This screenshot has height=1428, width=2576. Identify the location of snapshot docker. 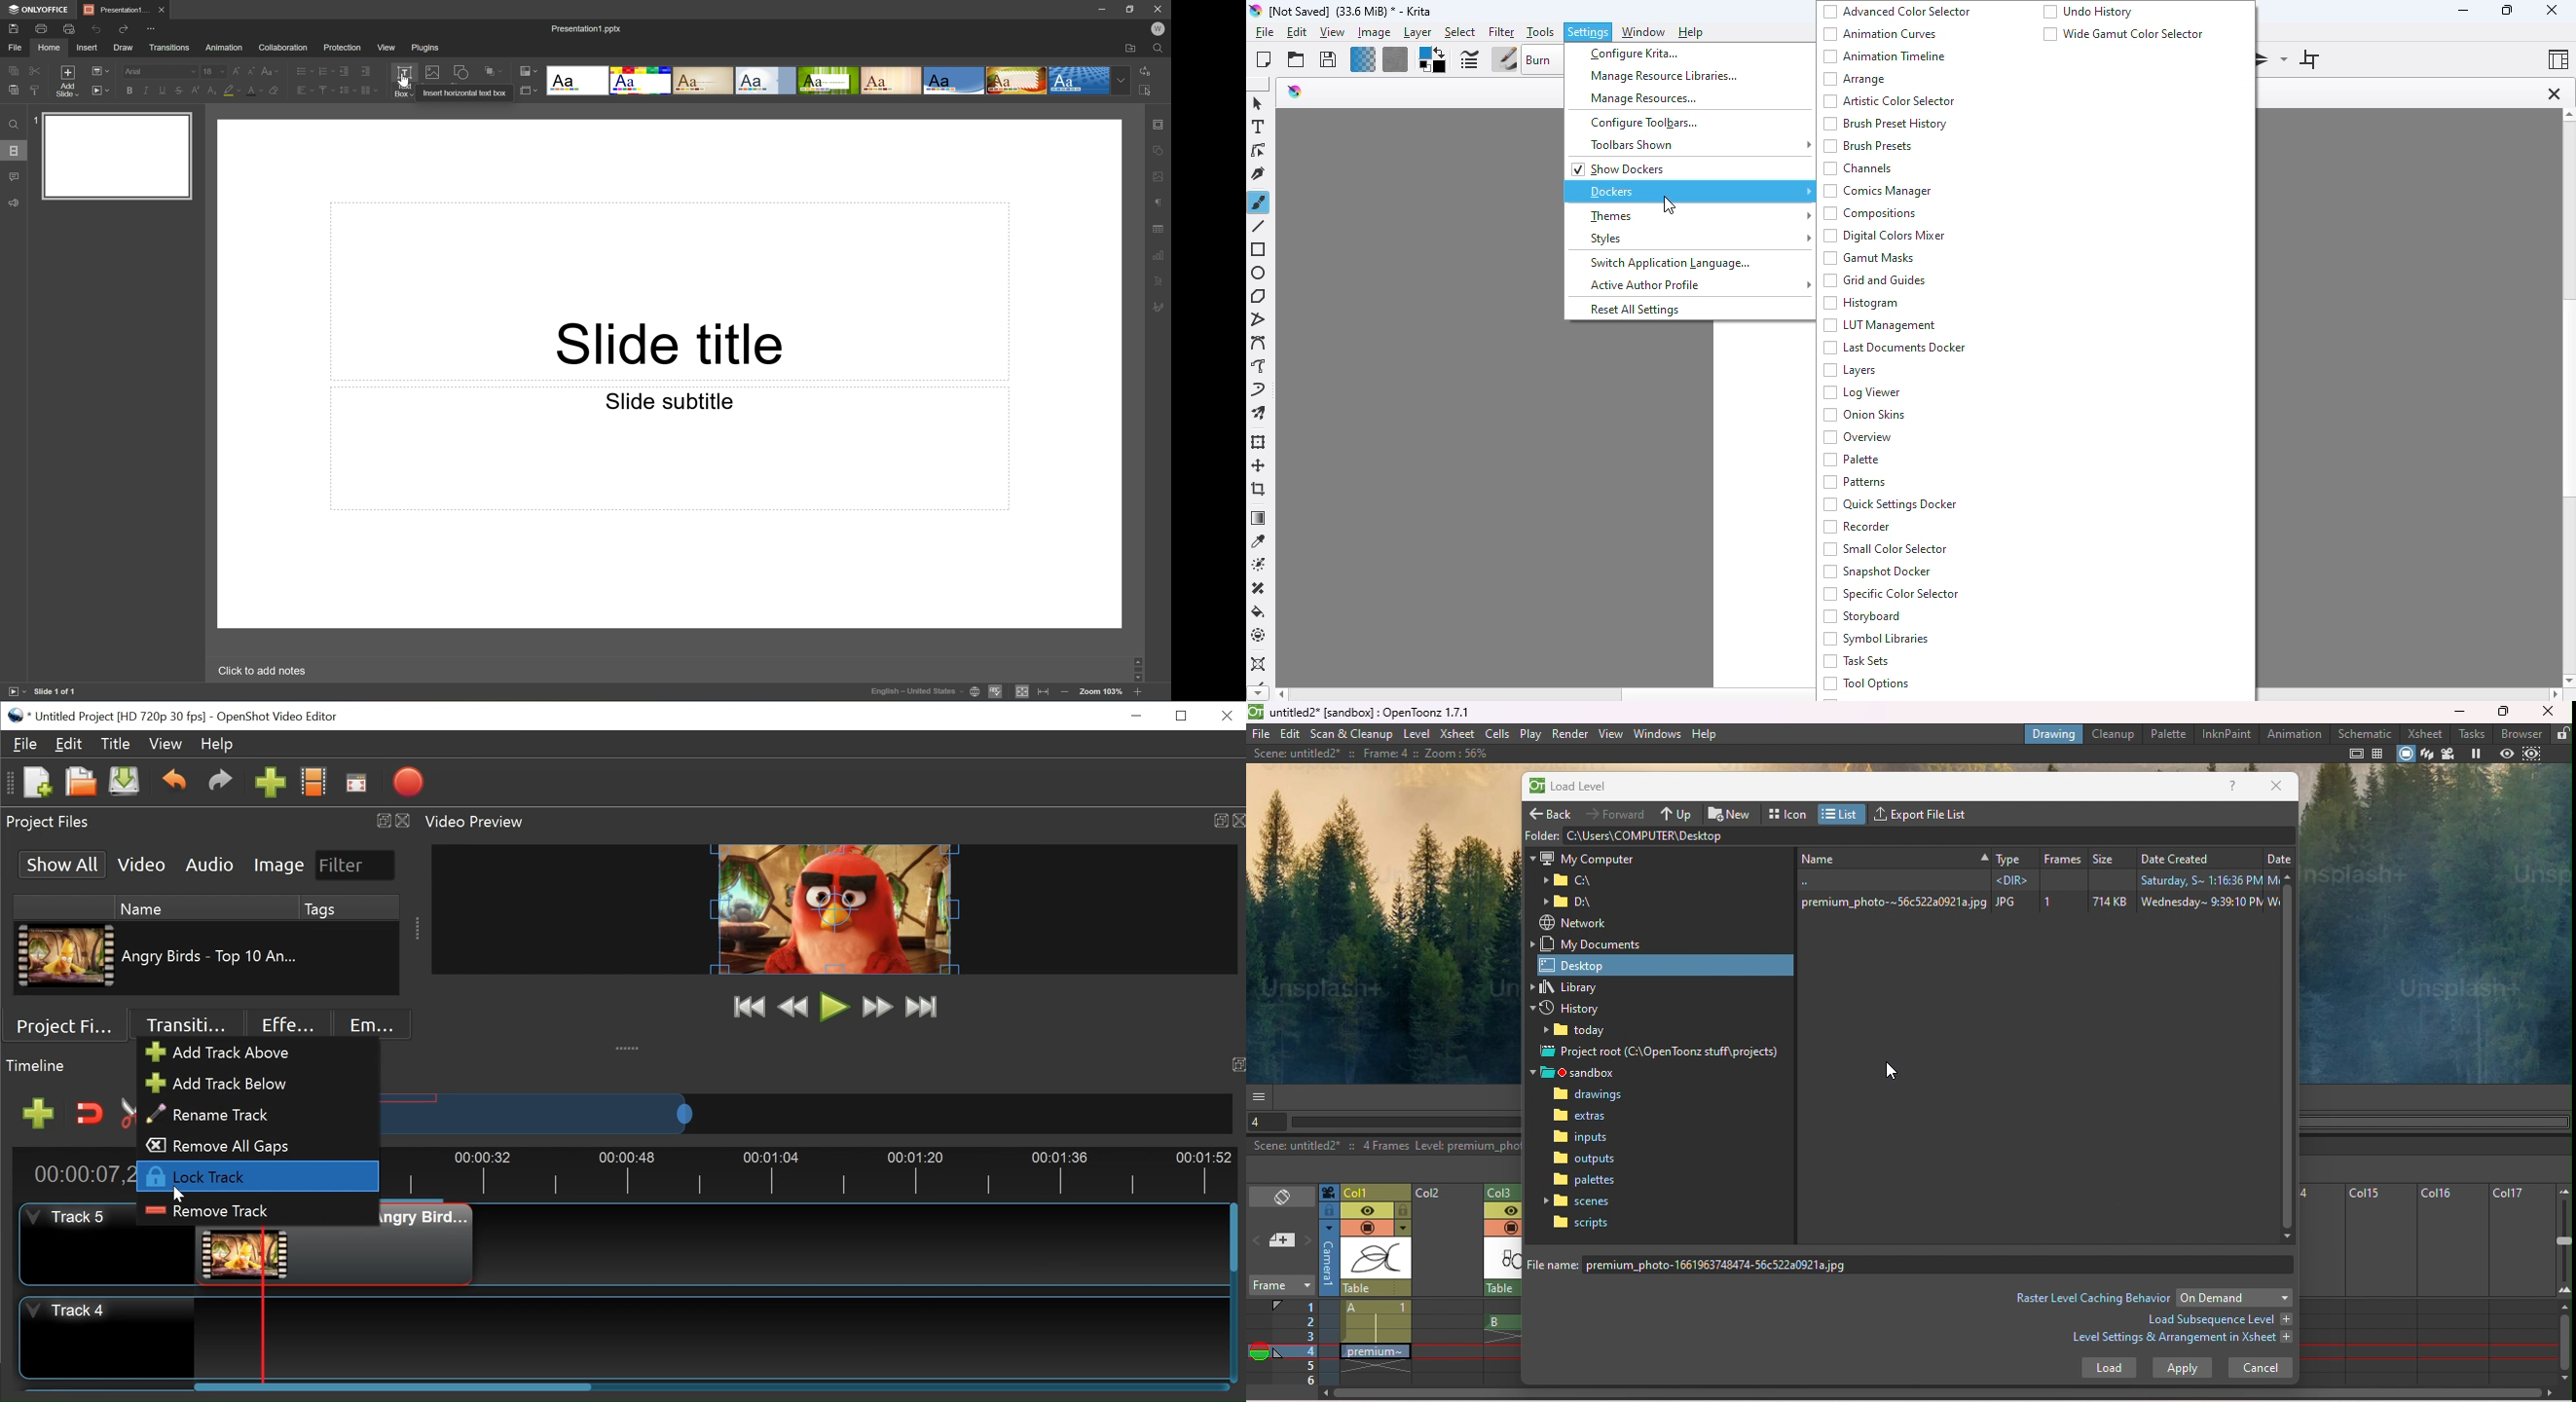
(1879, 572).